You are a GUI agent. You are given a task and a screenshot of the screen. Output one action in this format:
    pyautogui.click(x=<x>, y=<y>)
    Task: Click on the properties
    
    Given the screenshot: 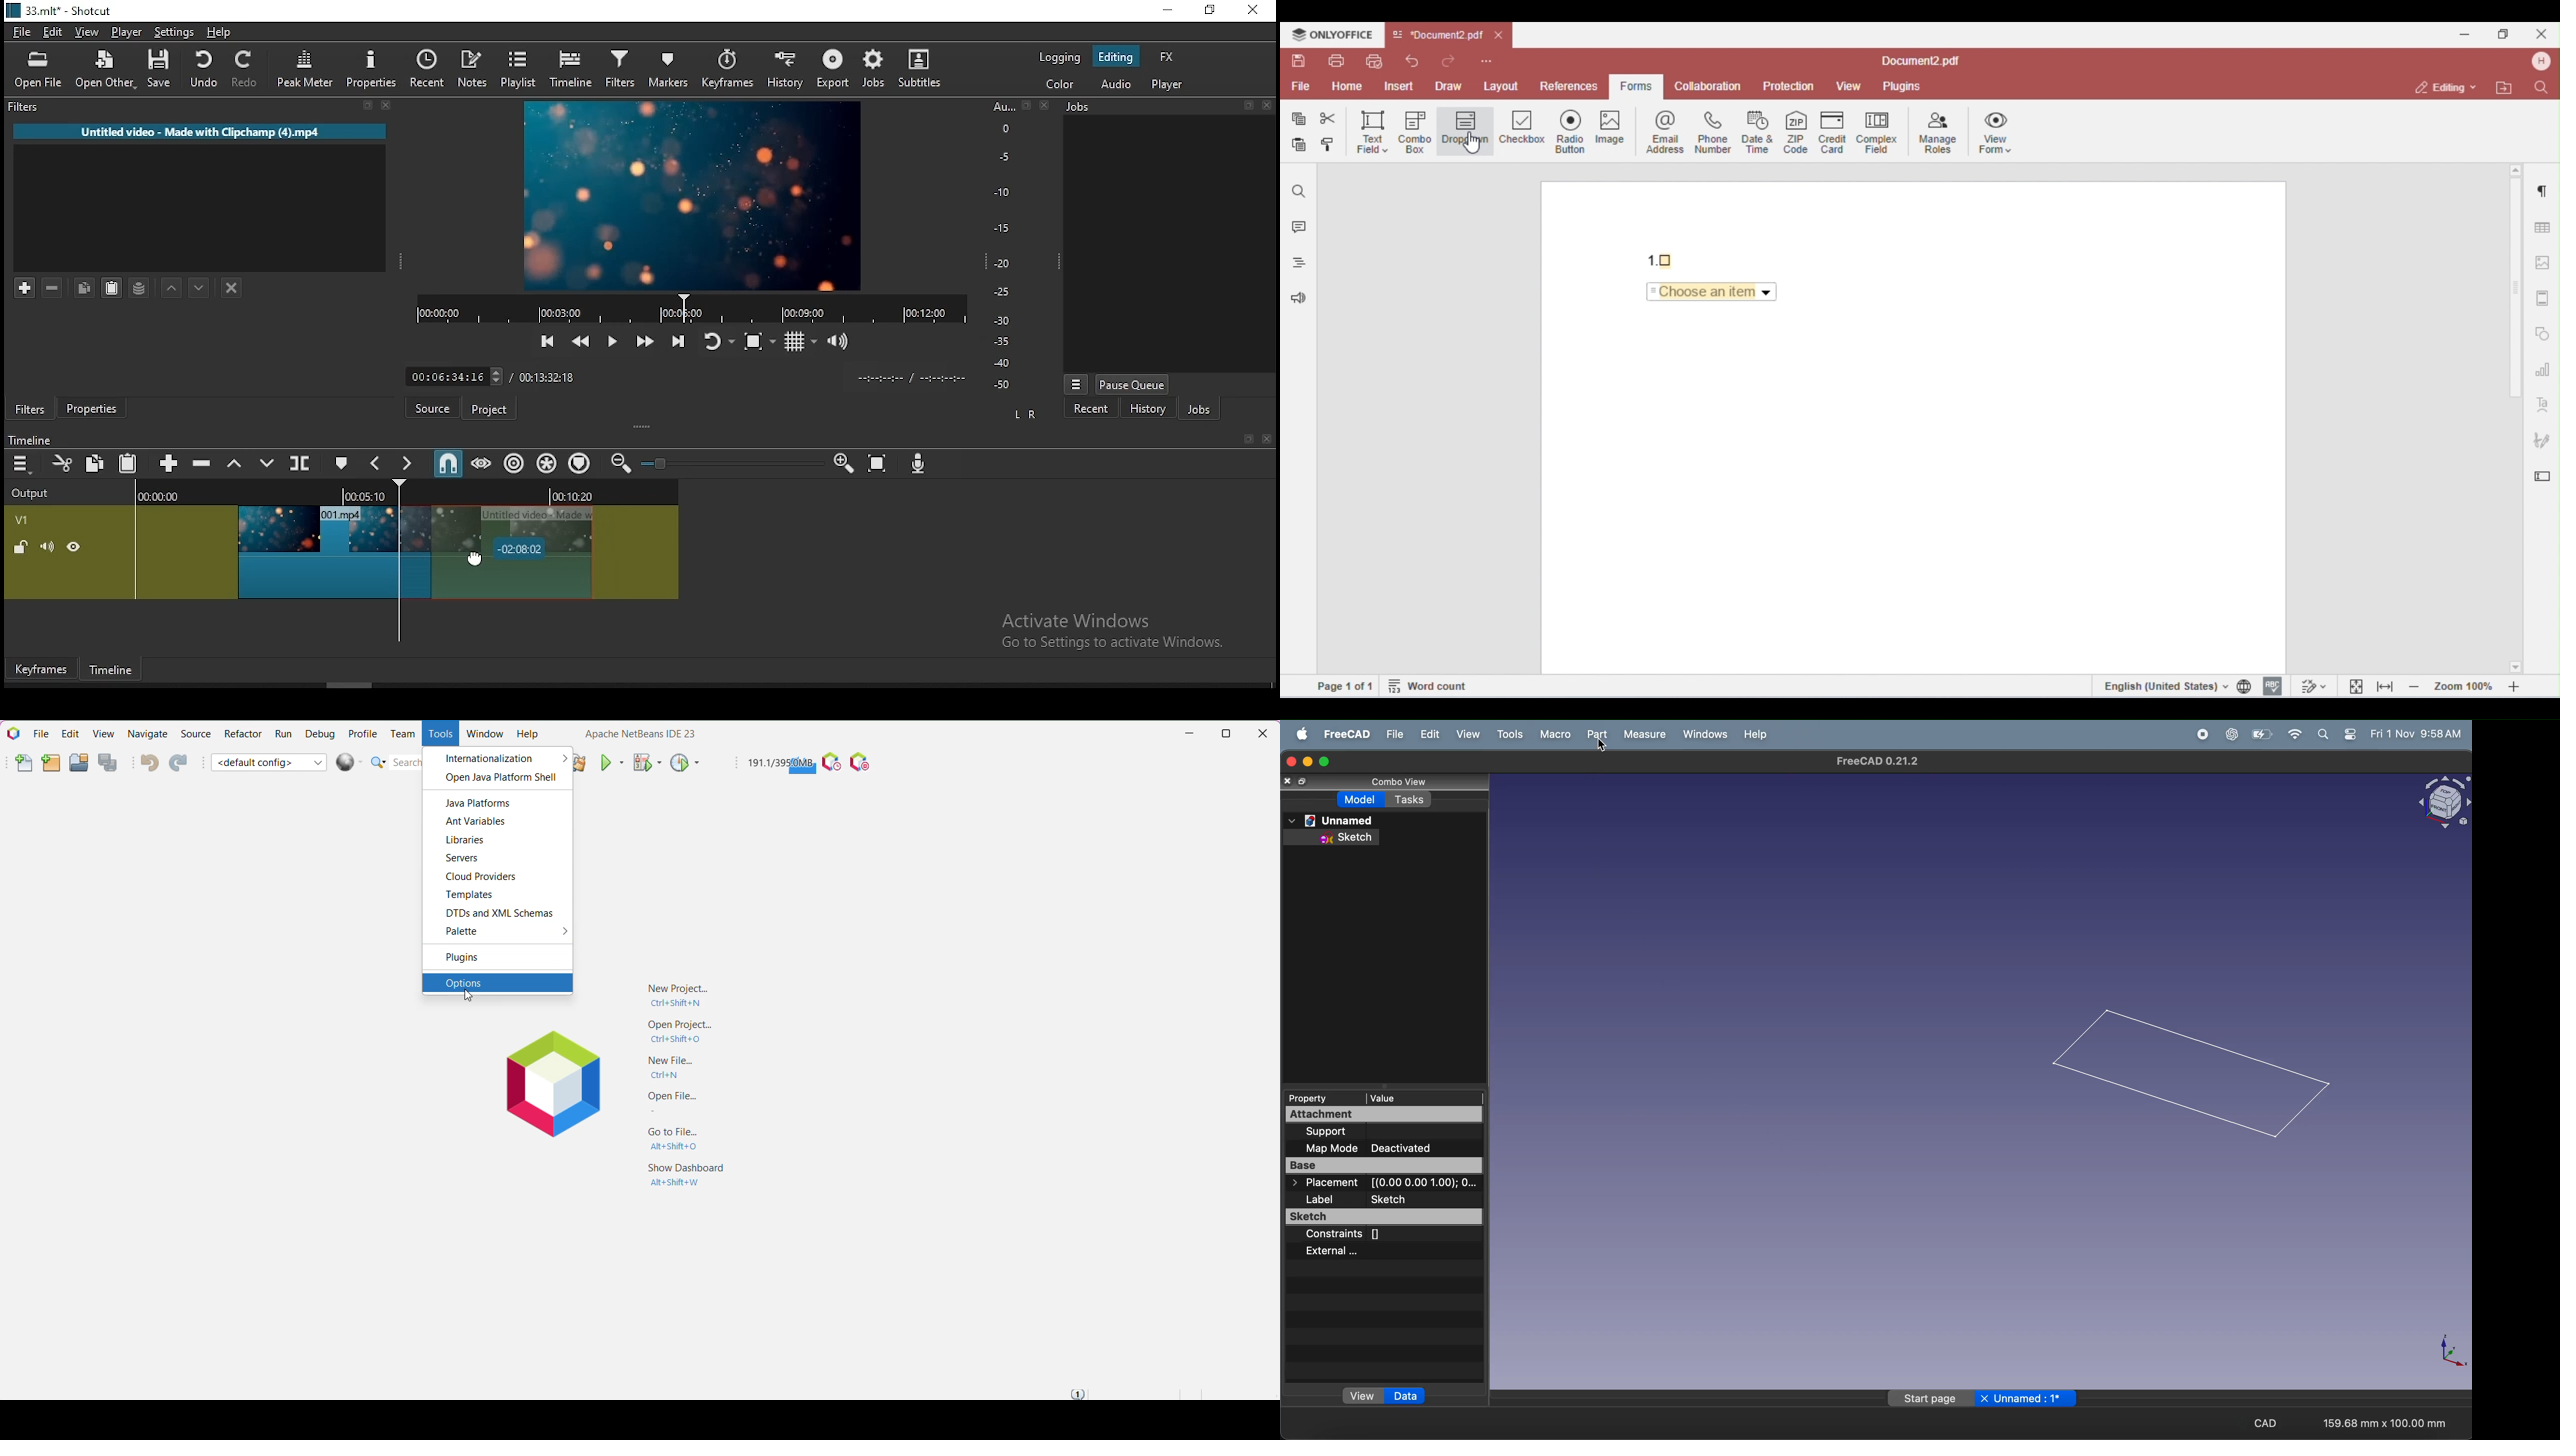 What is the action you would take?
    pyautogui.click(x=96, y=409)
    